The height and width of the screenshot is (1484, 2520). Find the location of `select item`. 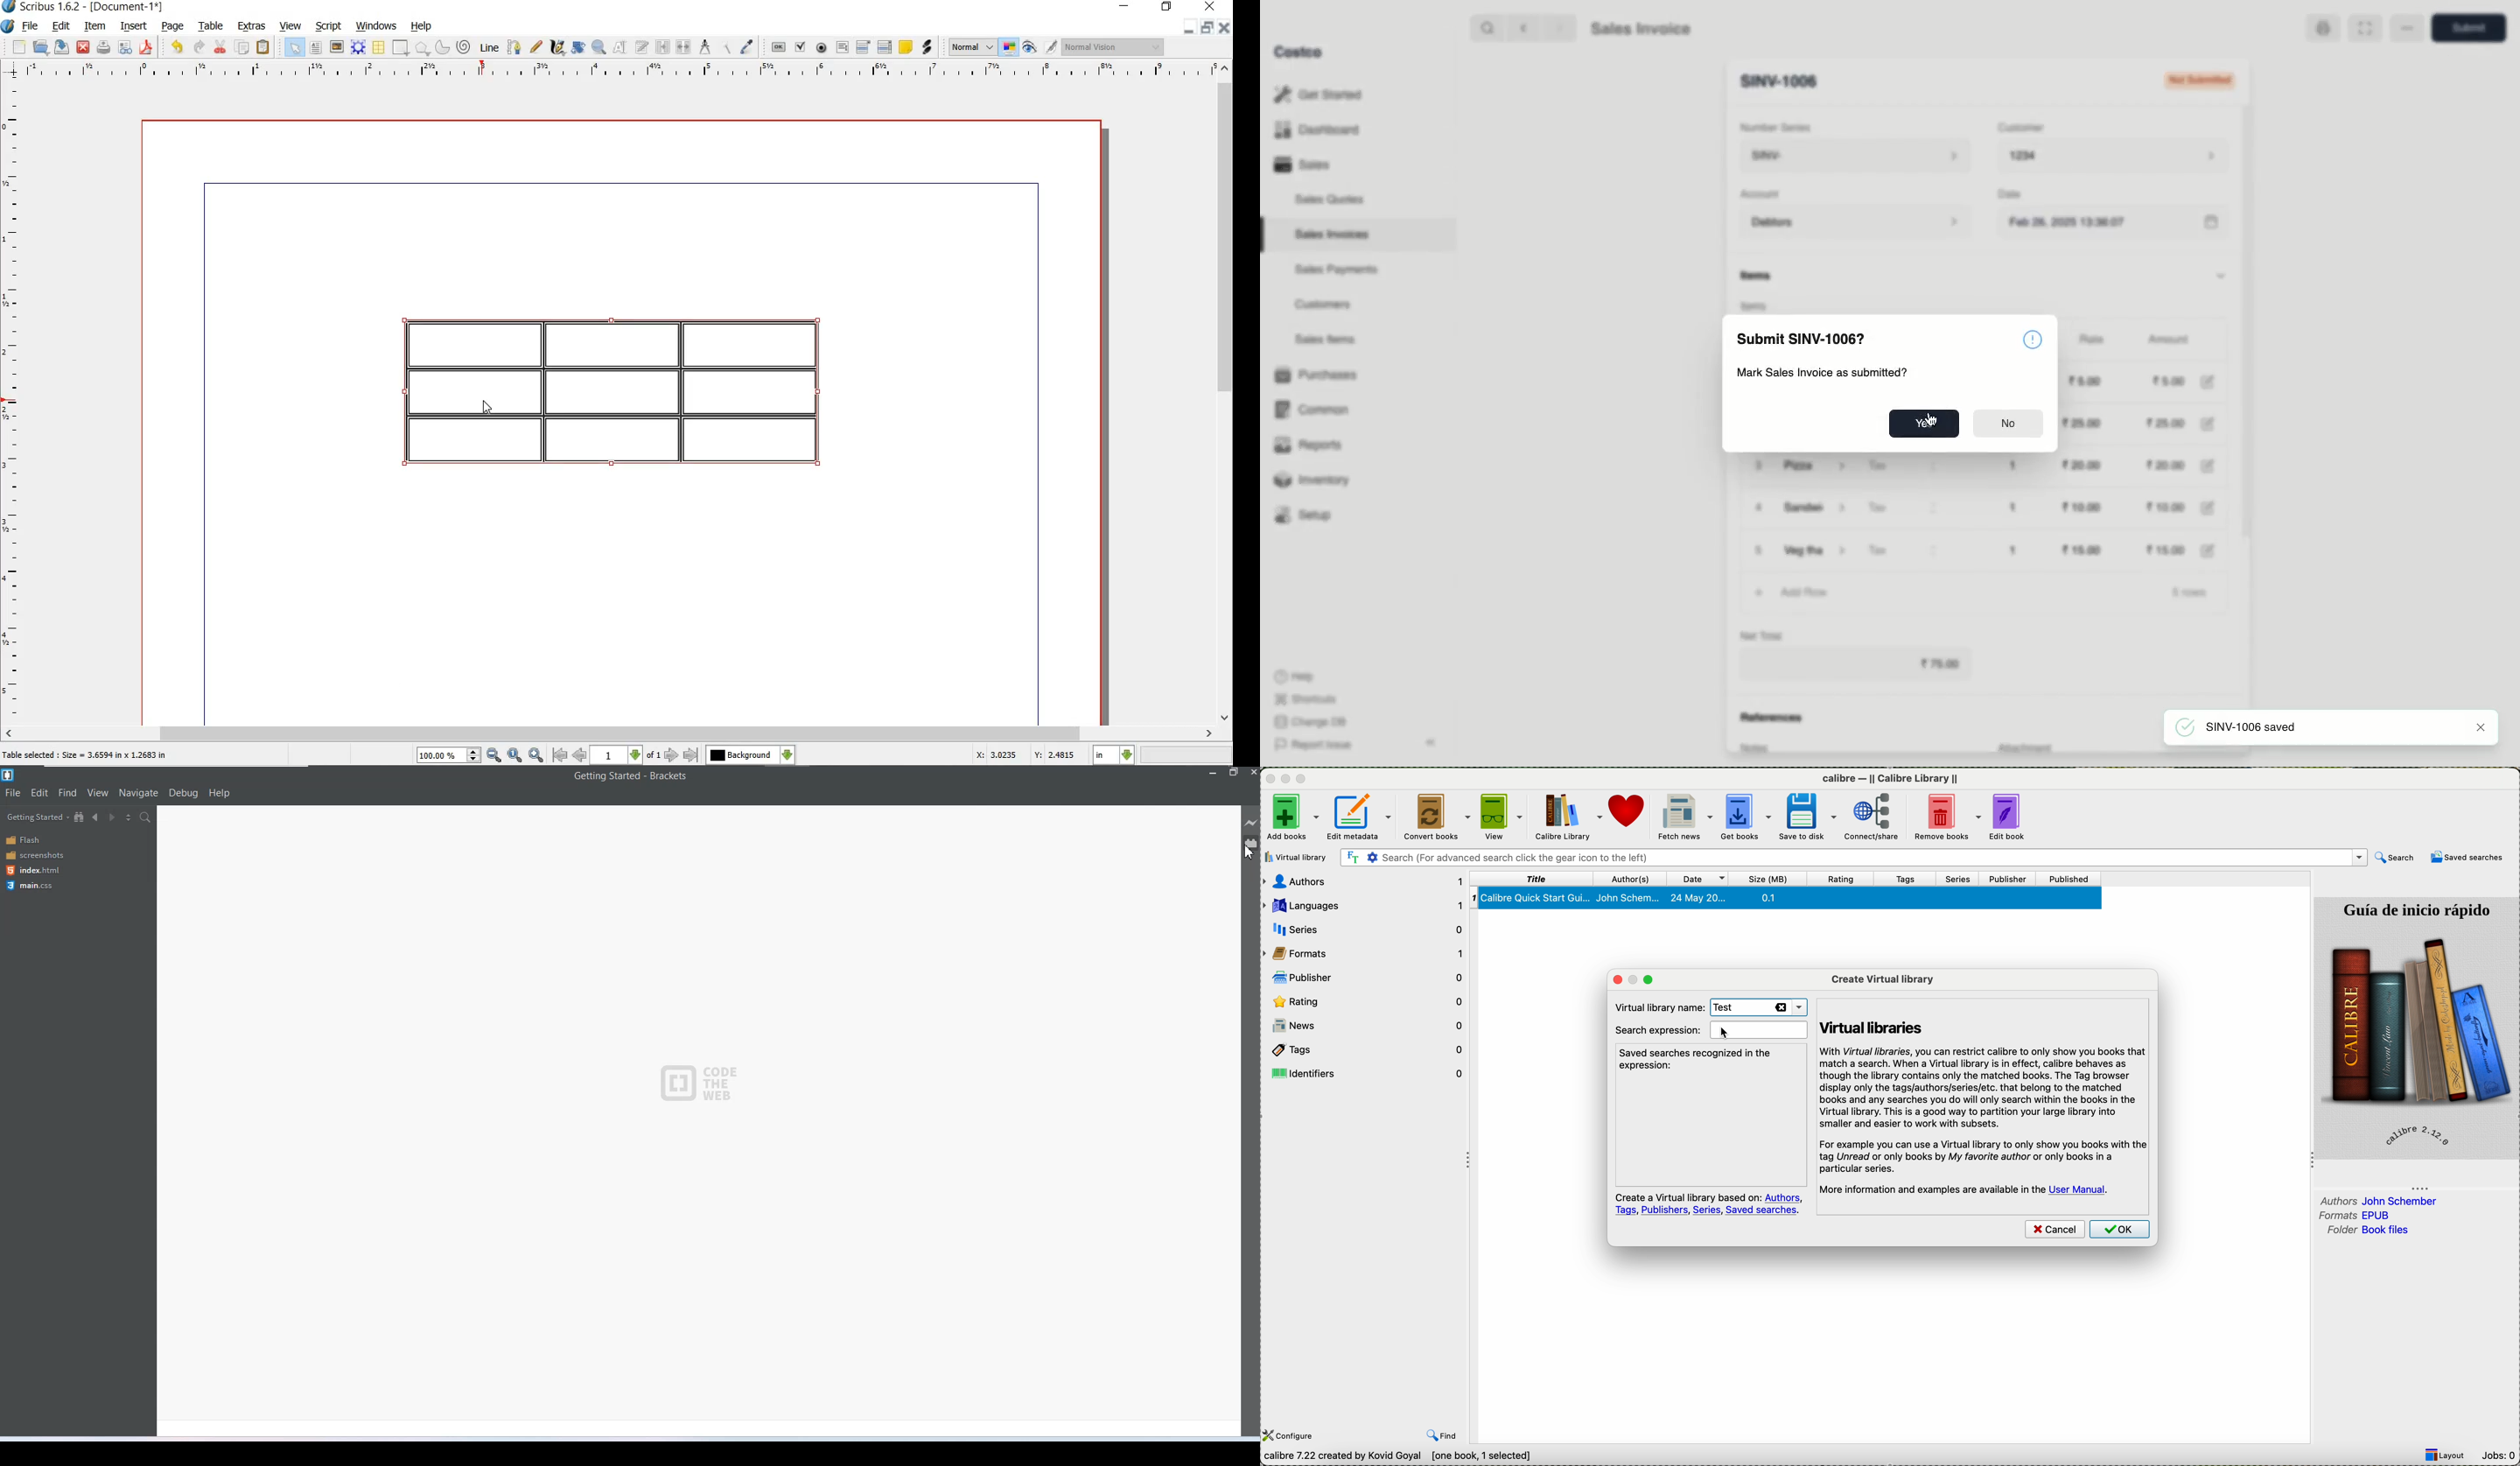

select item is located at coordinates (293, 47).